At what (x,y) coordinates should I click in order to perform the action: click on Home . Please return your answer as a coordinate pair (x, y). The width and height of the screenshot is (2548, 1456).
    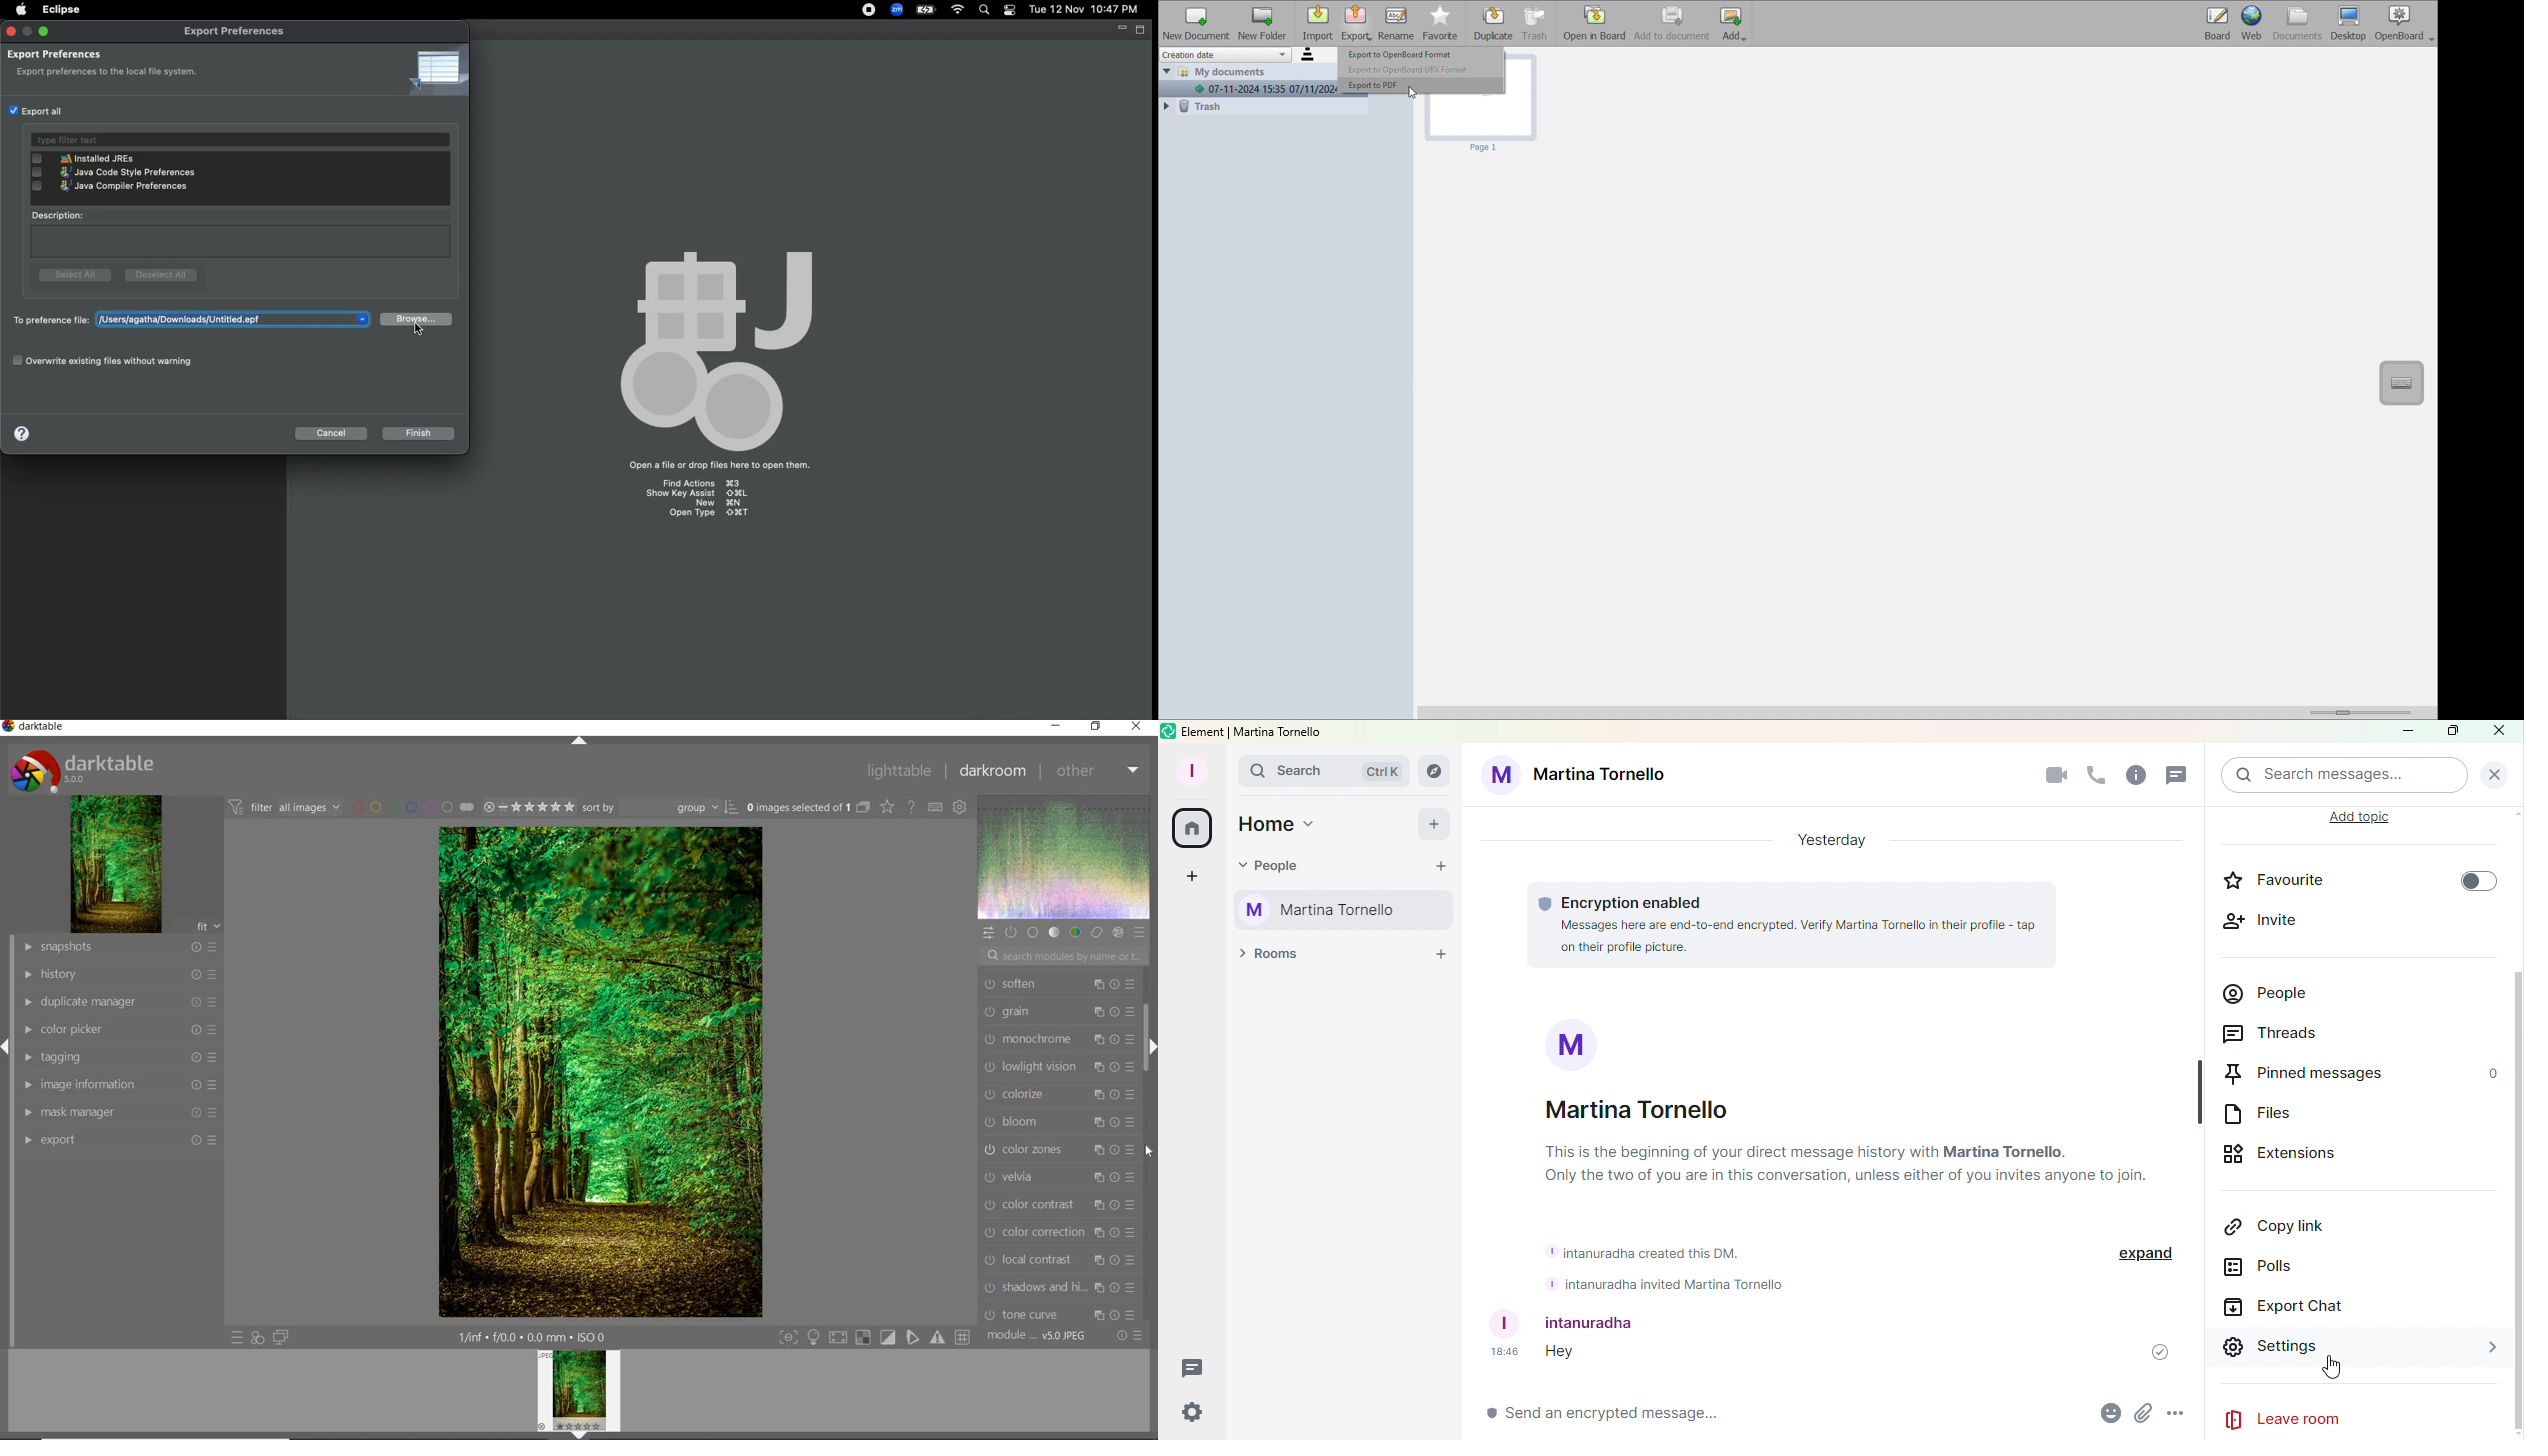
    Looking at the image, I should click on (1282, 826).